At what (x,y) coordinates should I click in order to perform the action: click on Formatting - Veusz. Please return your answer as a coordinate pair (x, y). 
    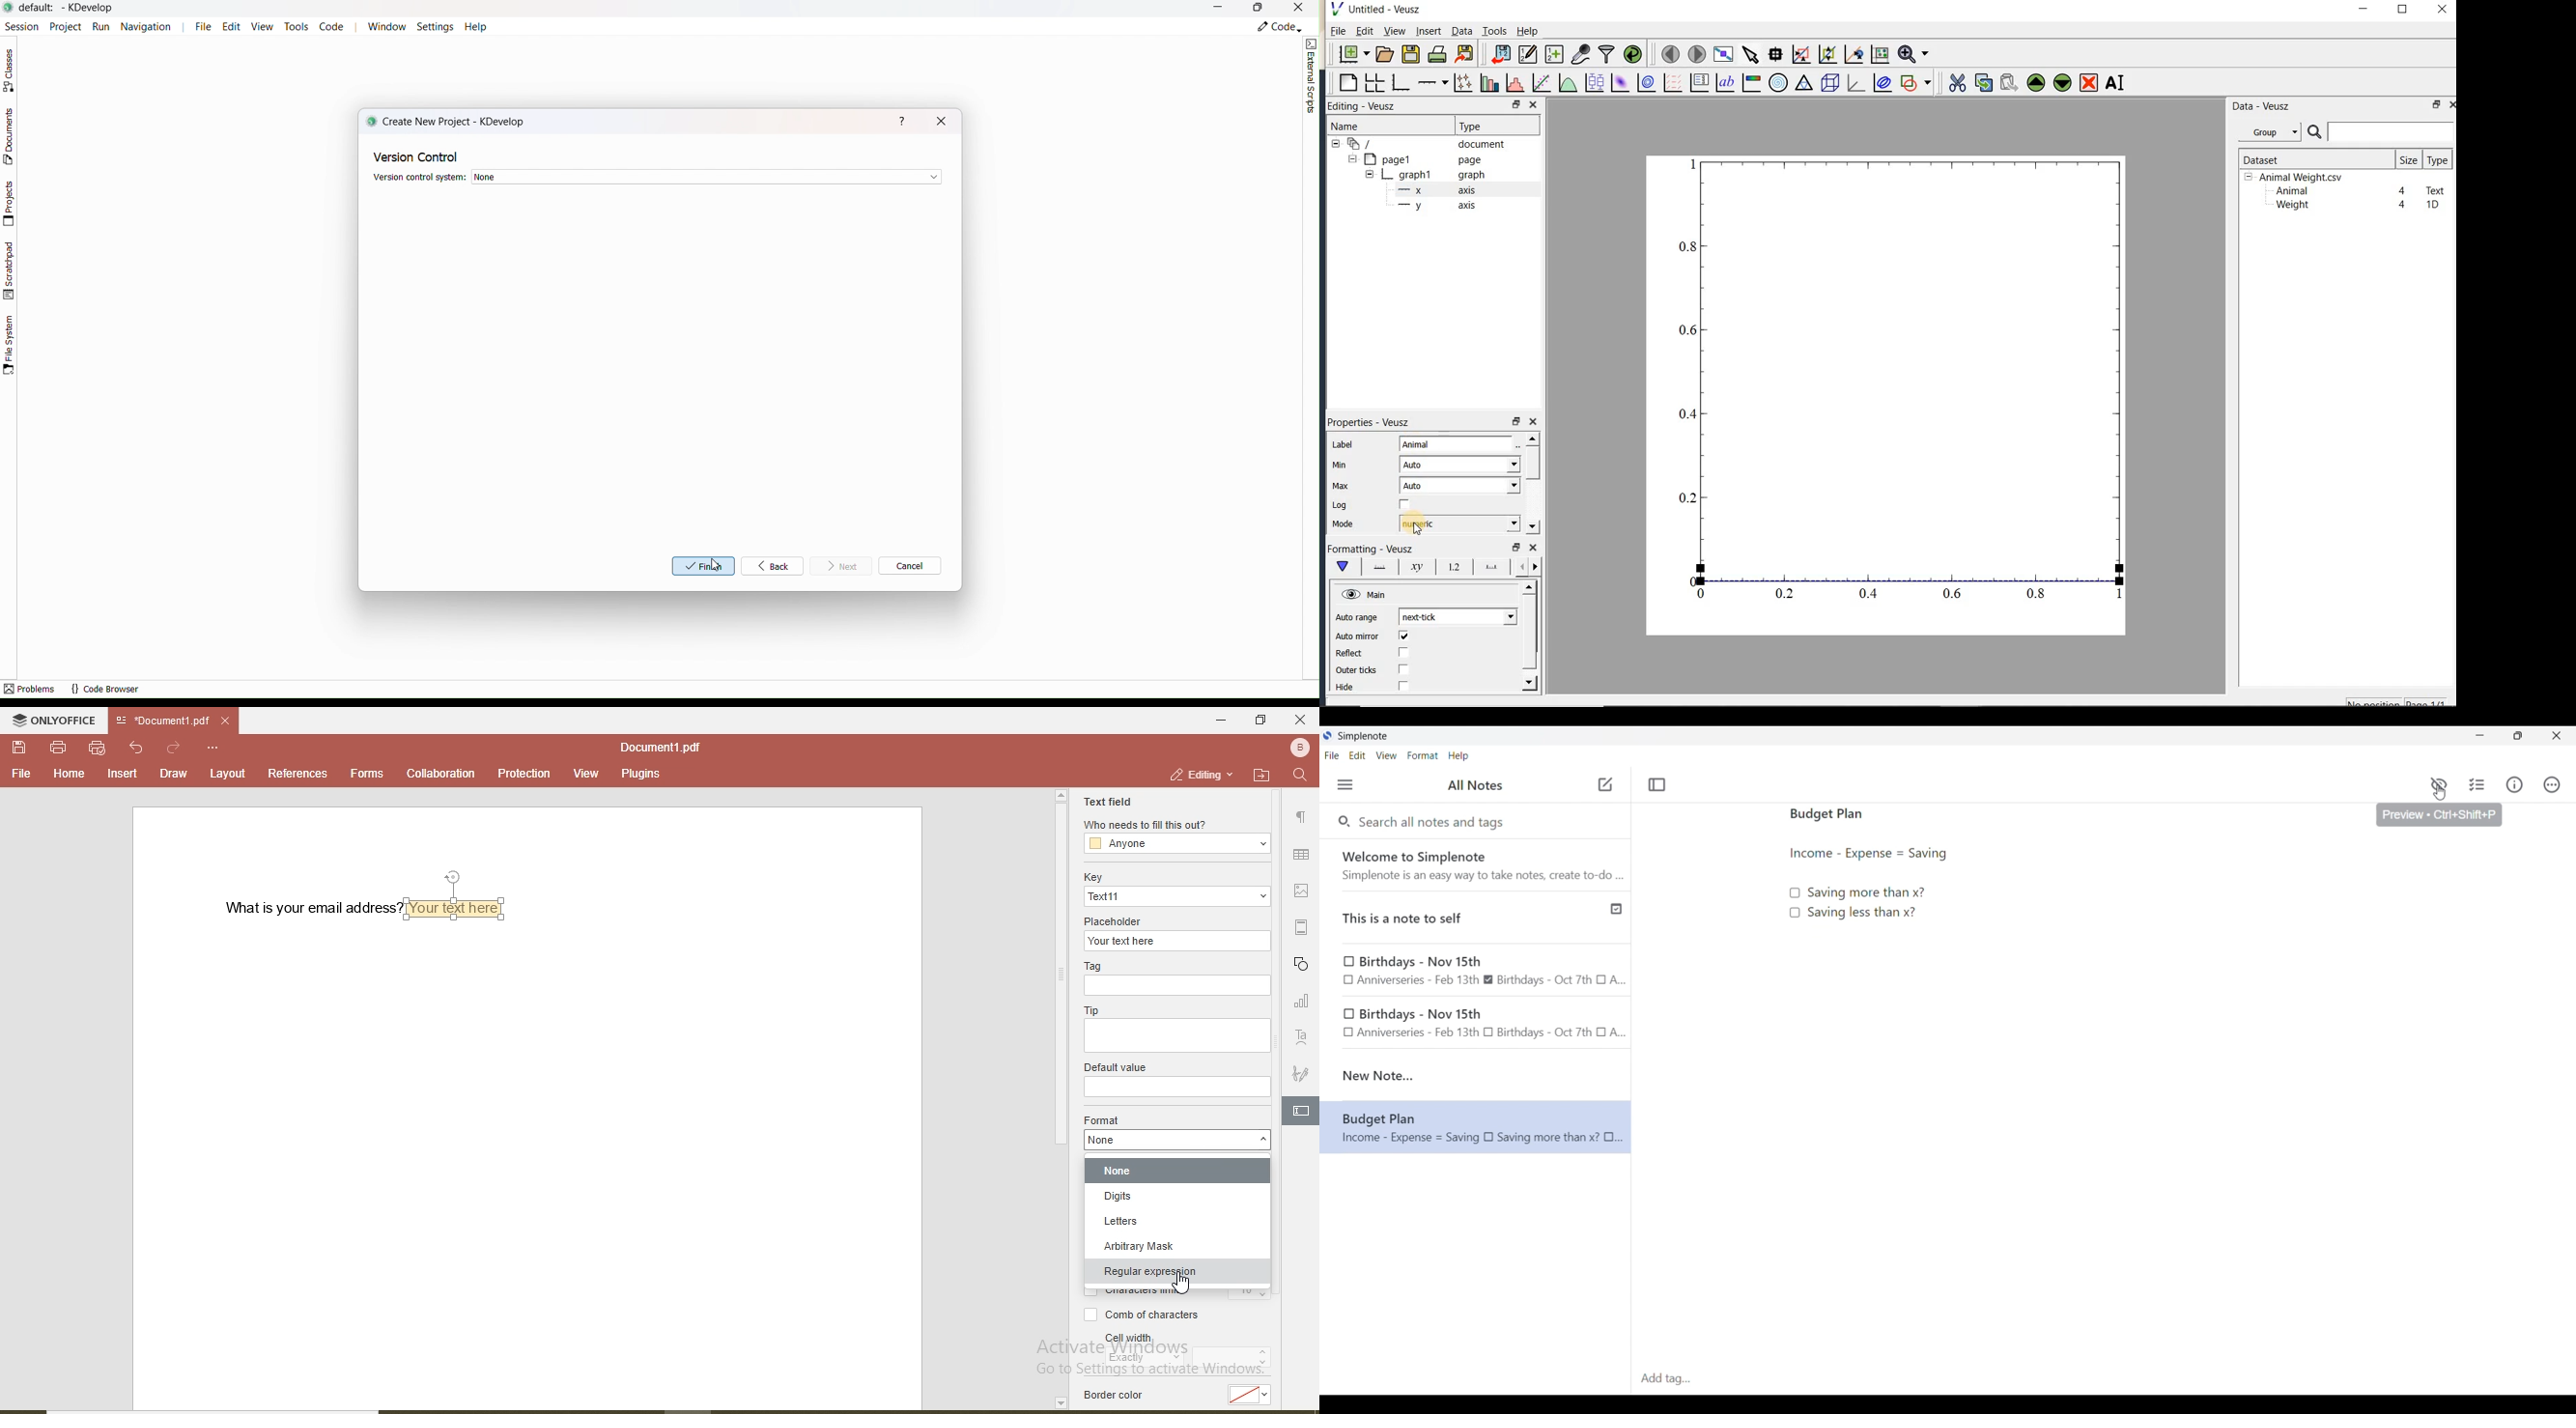
    Looking at the image, I should click on (1370, 549).